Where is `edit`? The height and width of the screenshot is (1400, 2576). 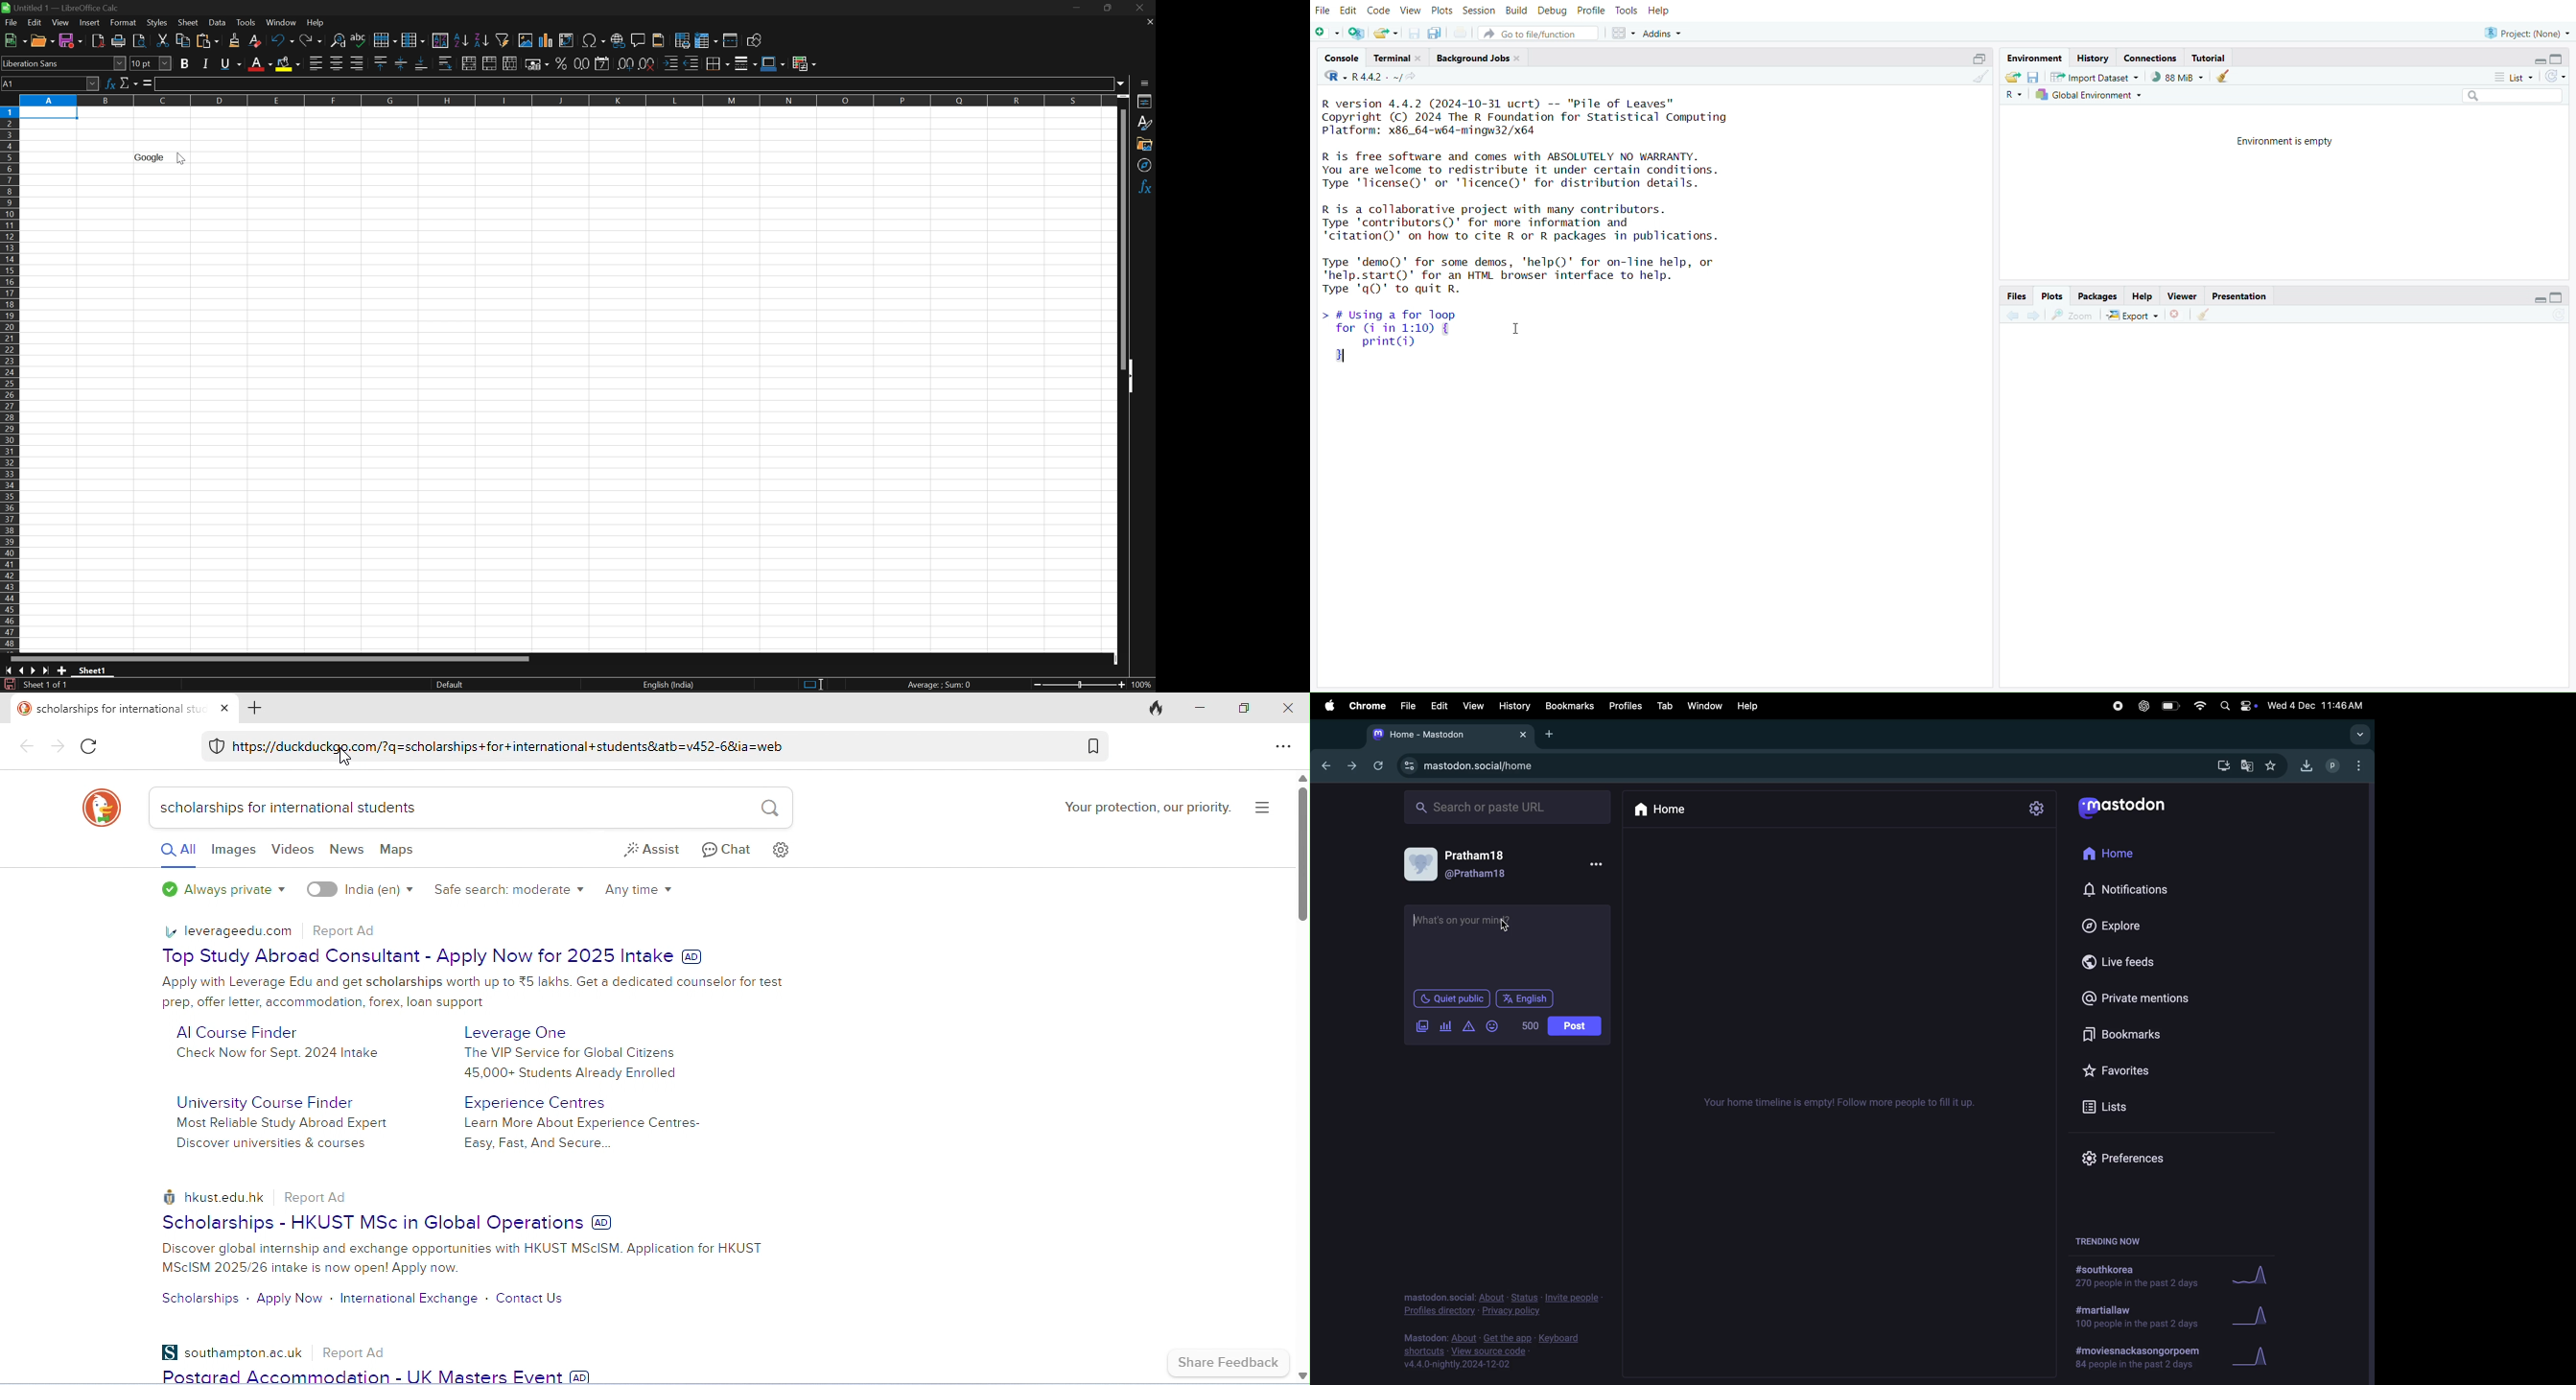
edit is located at coordinates (1348, 11).